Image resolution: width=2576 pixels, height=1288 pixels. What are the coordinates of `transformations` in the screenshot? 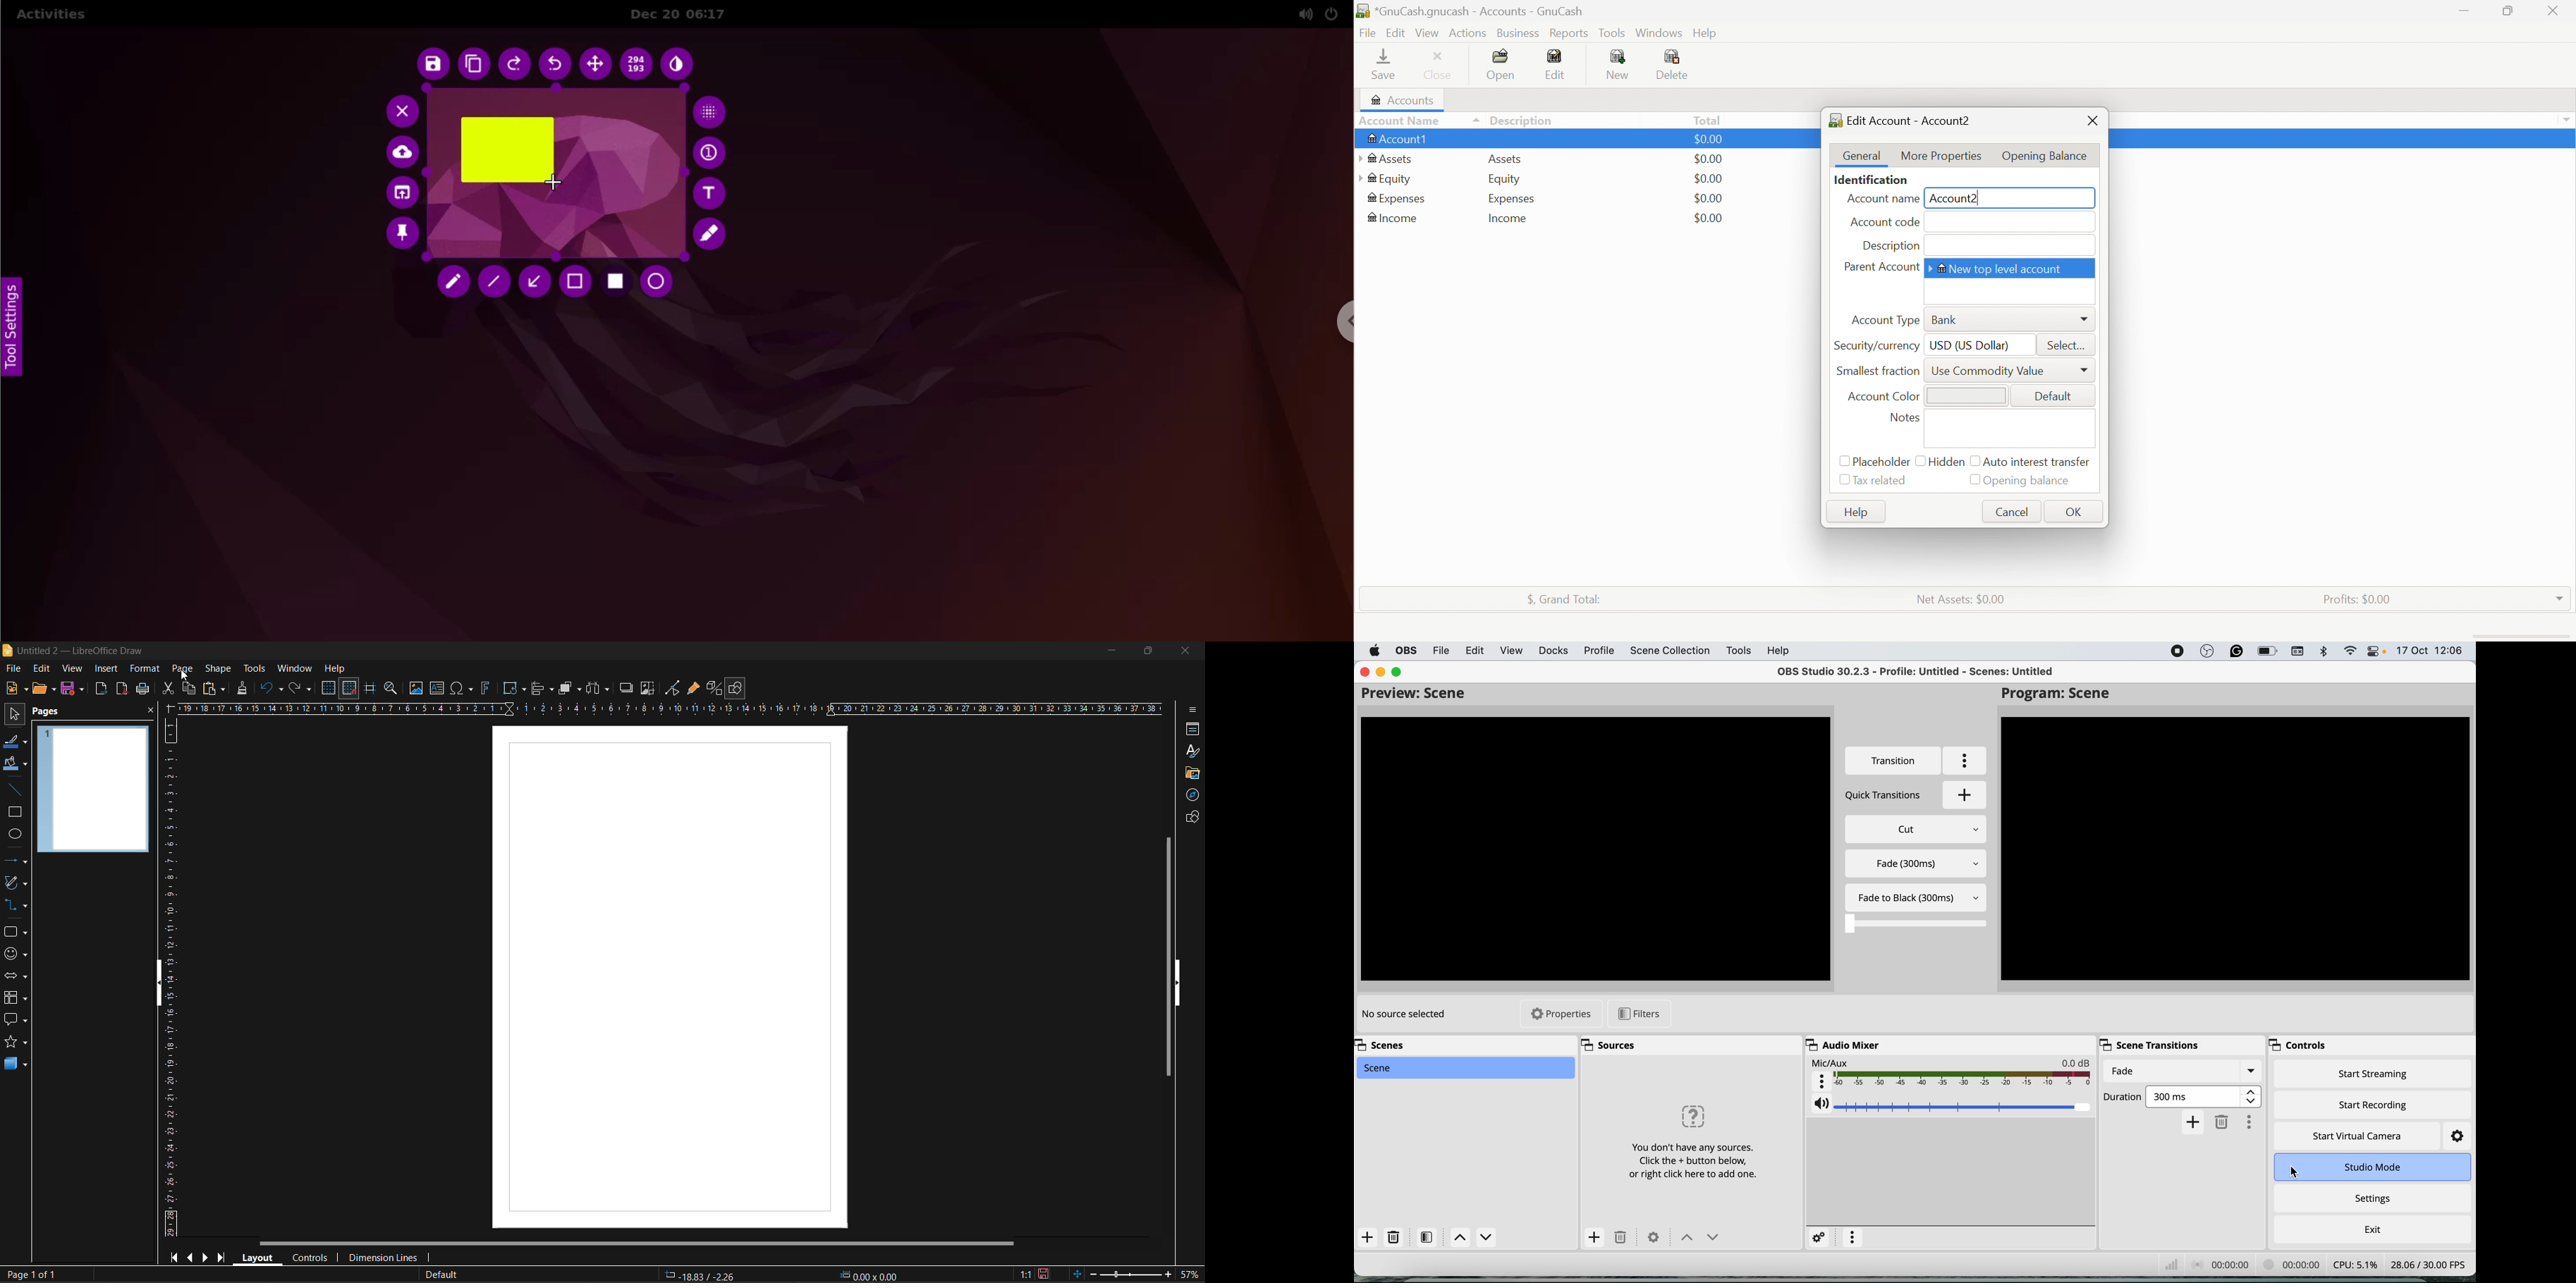 It's located at (515, 688).